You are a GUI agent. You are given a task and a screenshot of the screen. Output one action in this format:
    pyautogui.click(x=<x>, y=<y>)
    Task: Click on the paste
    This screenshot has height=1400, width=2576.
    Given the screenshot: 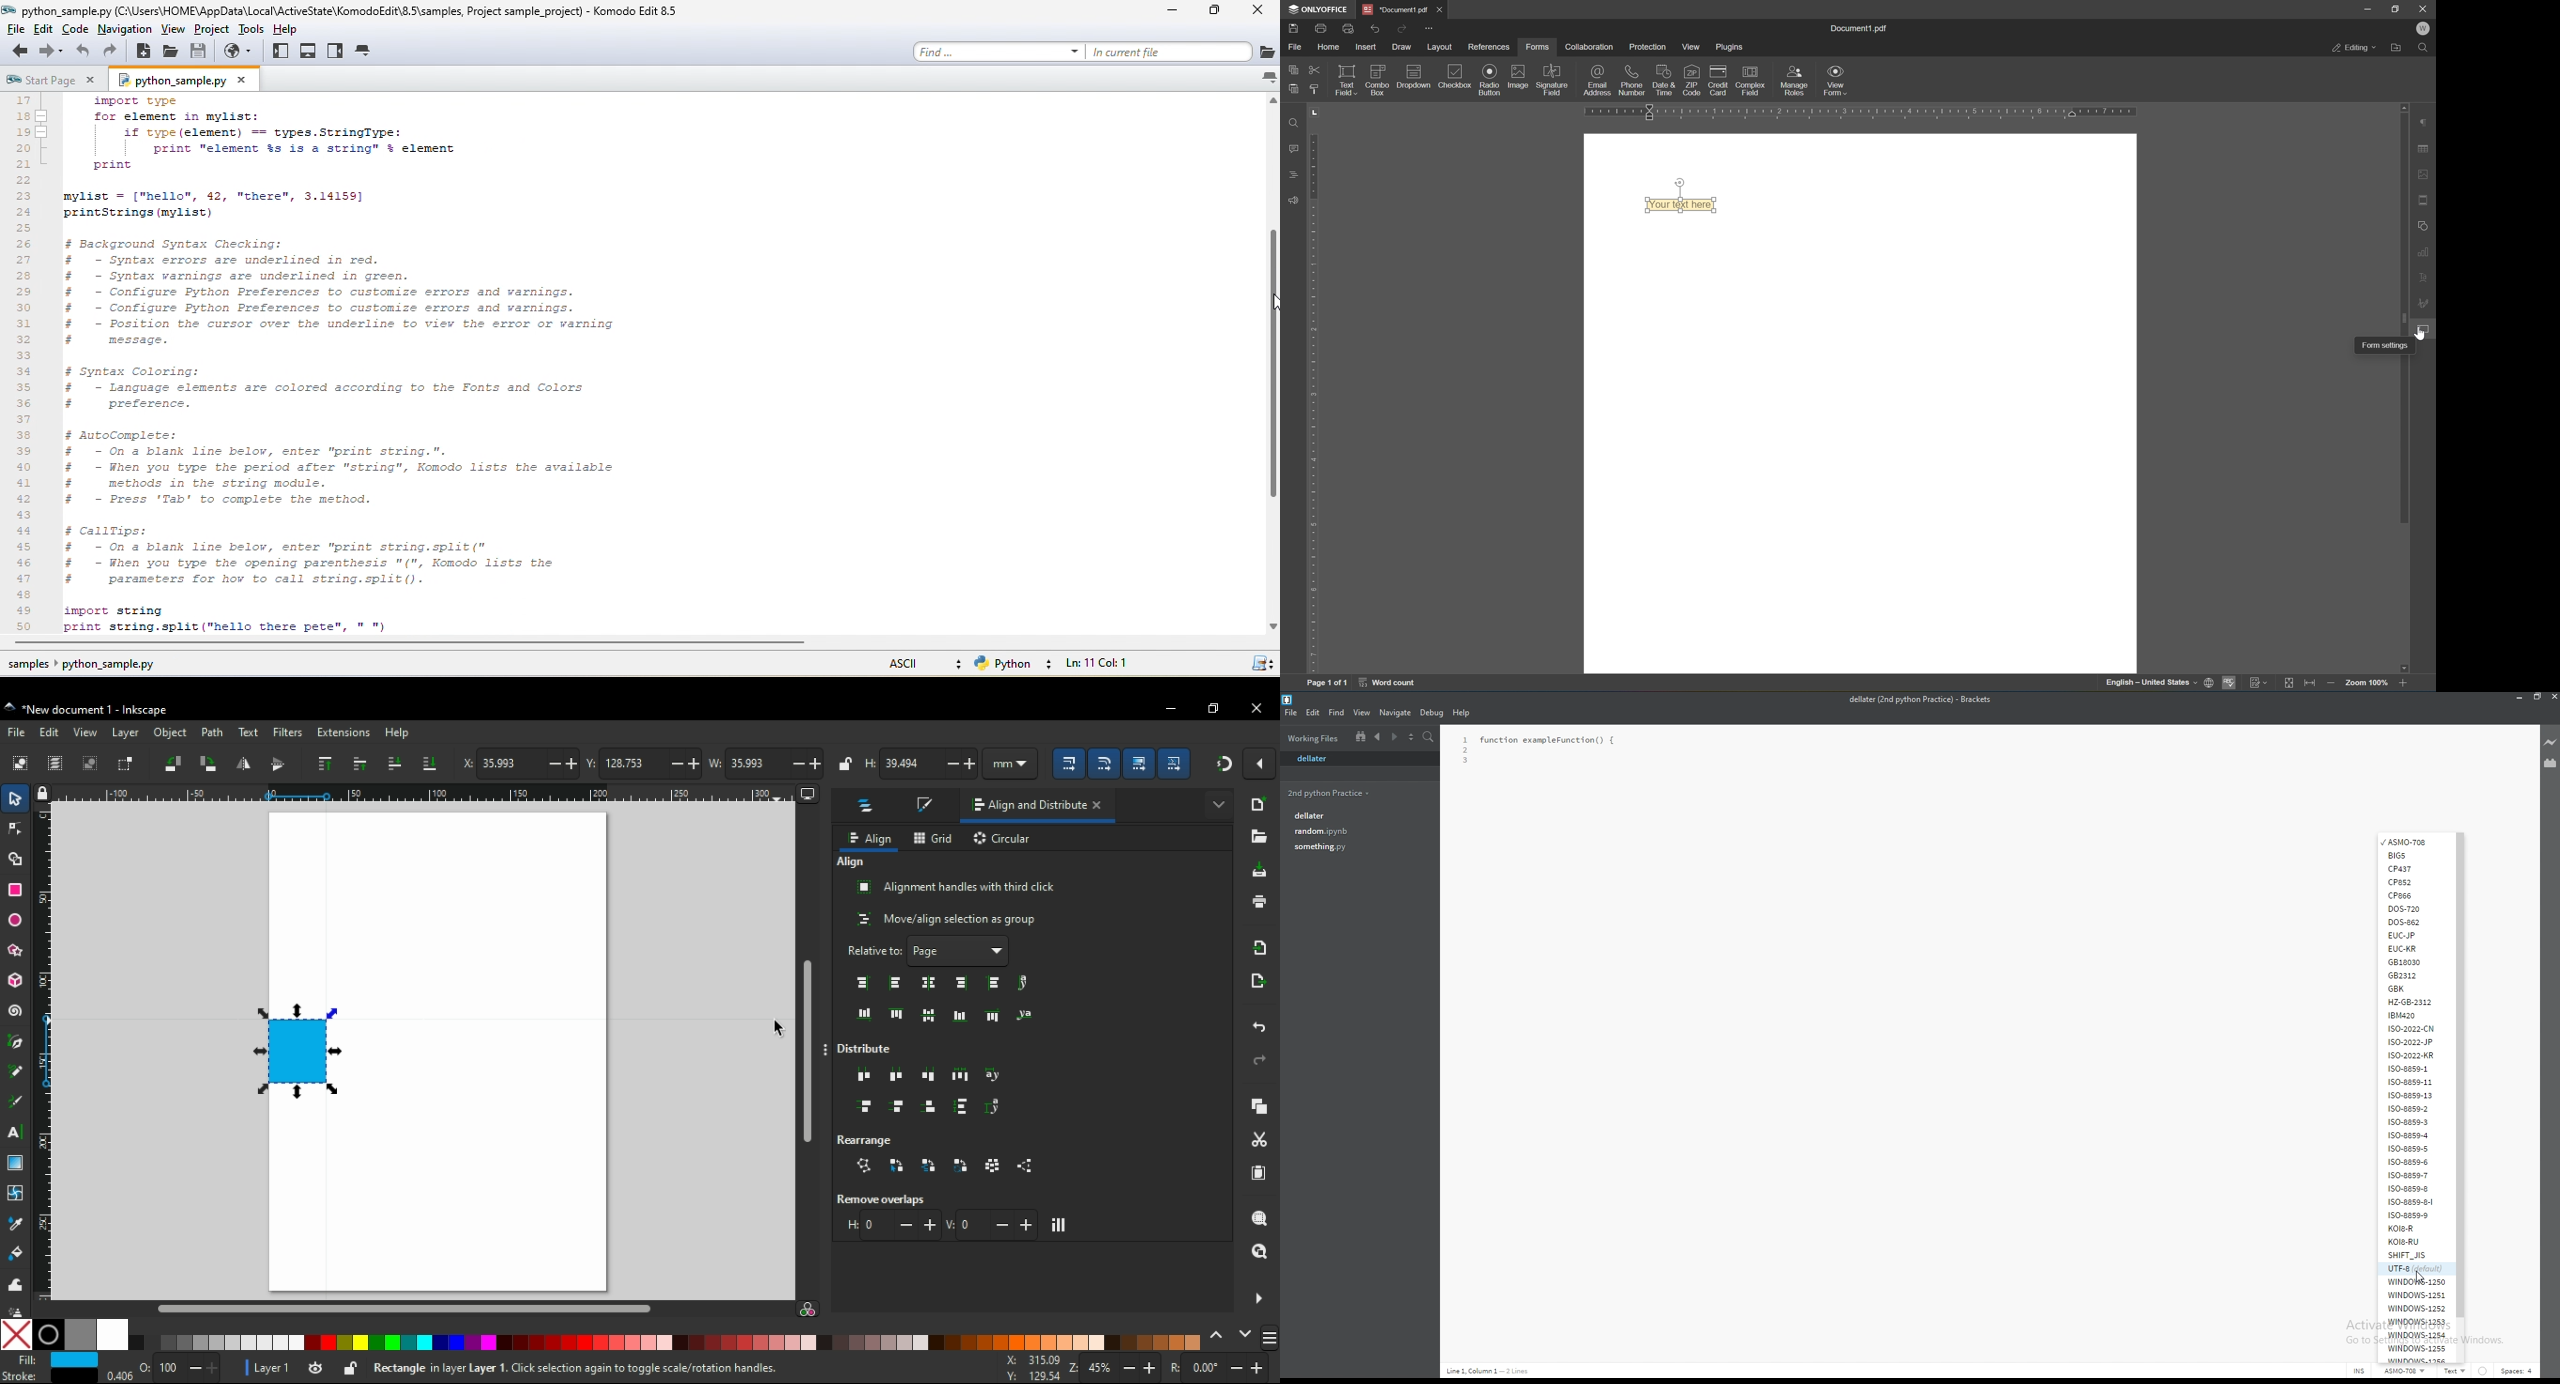 What is the action you would take?
    pyautogui.click(x=1295, y=89)
    